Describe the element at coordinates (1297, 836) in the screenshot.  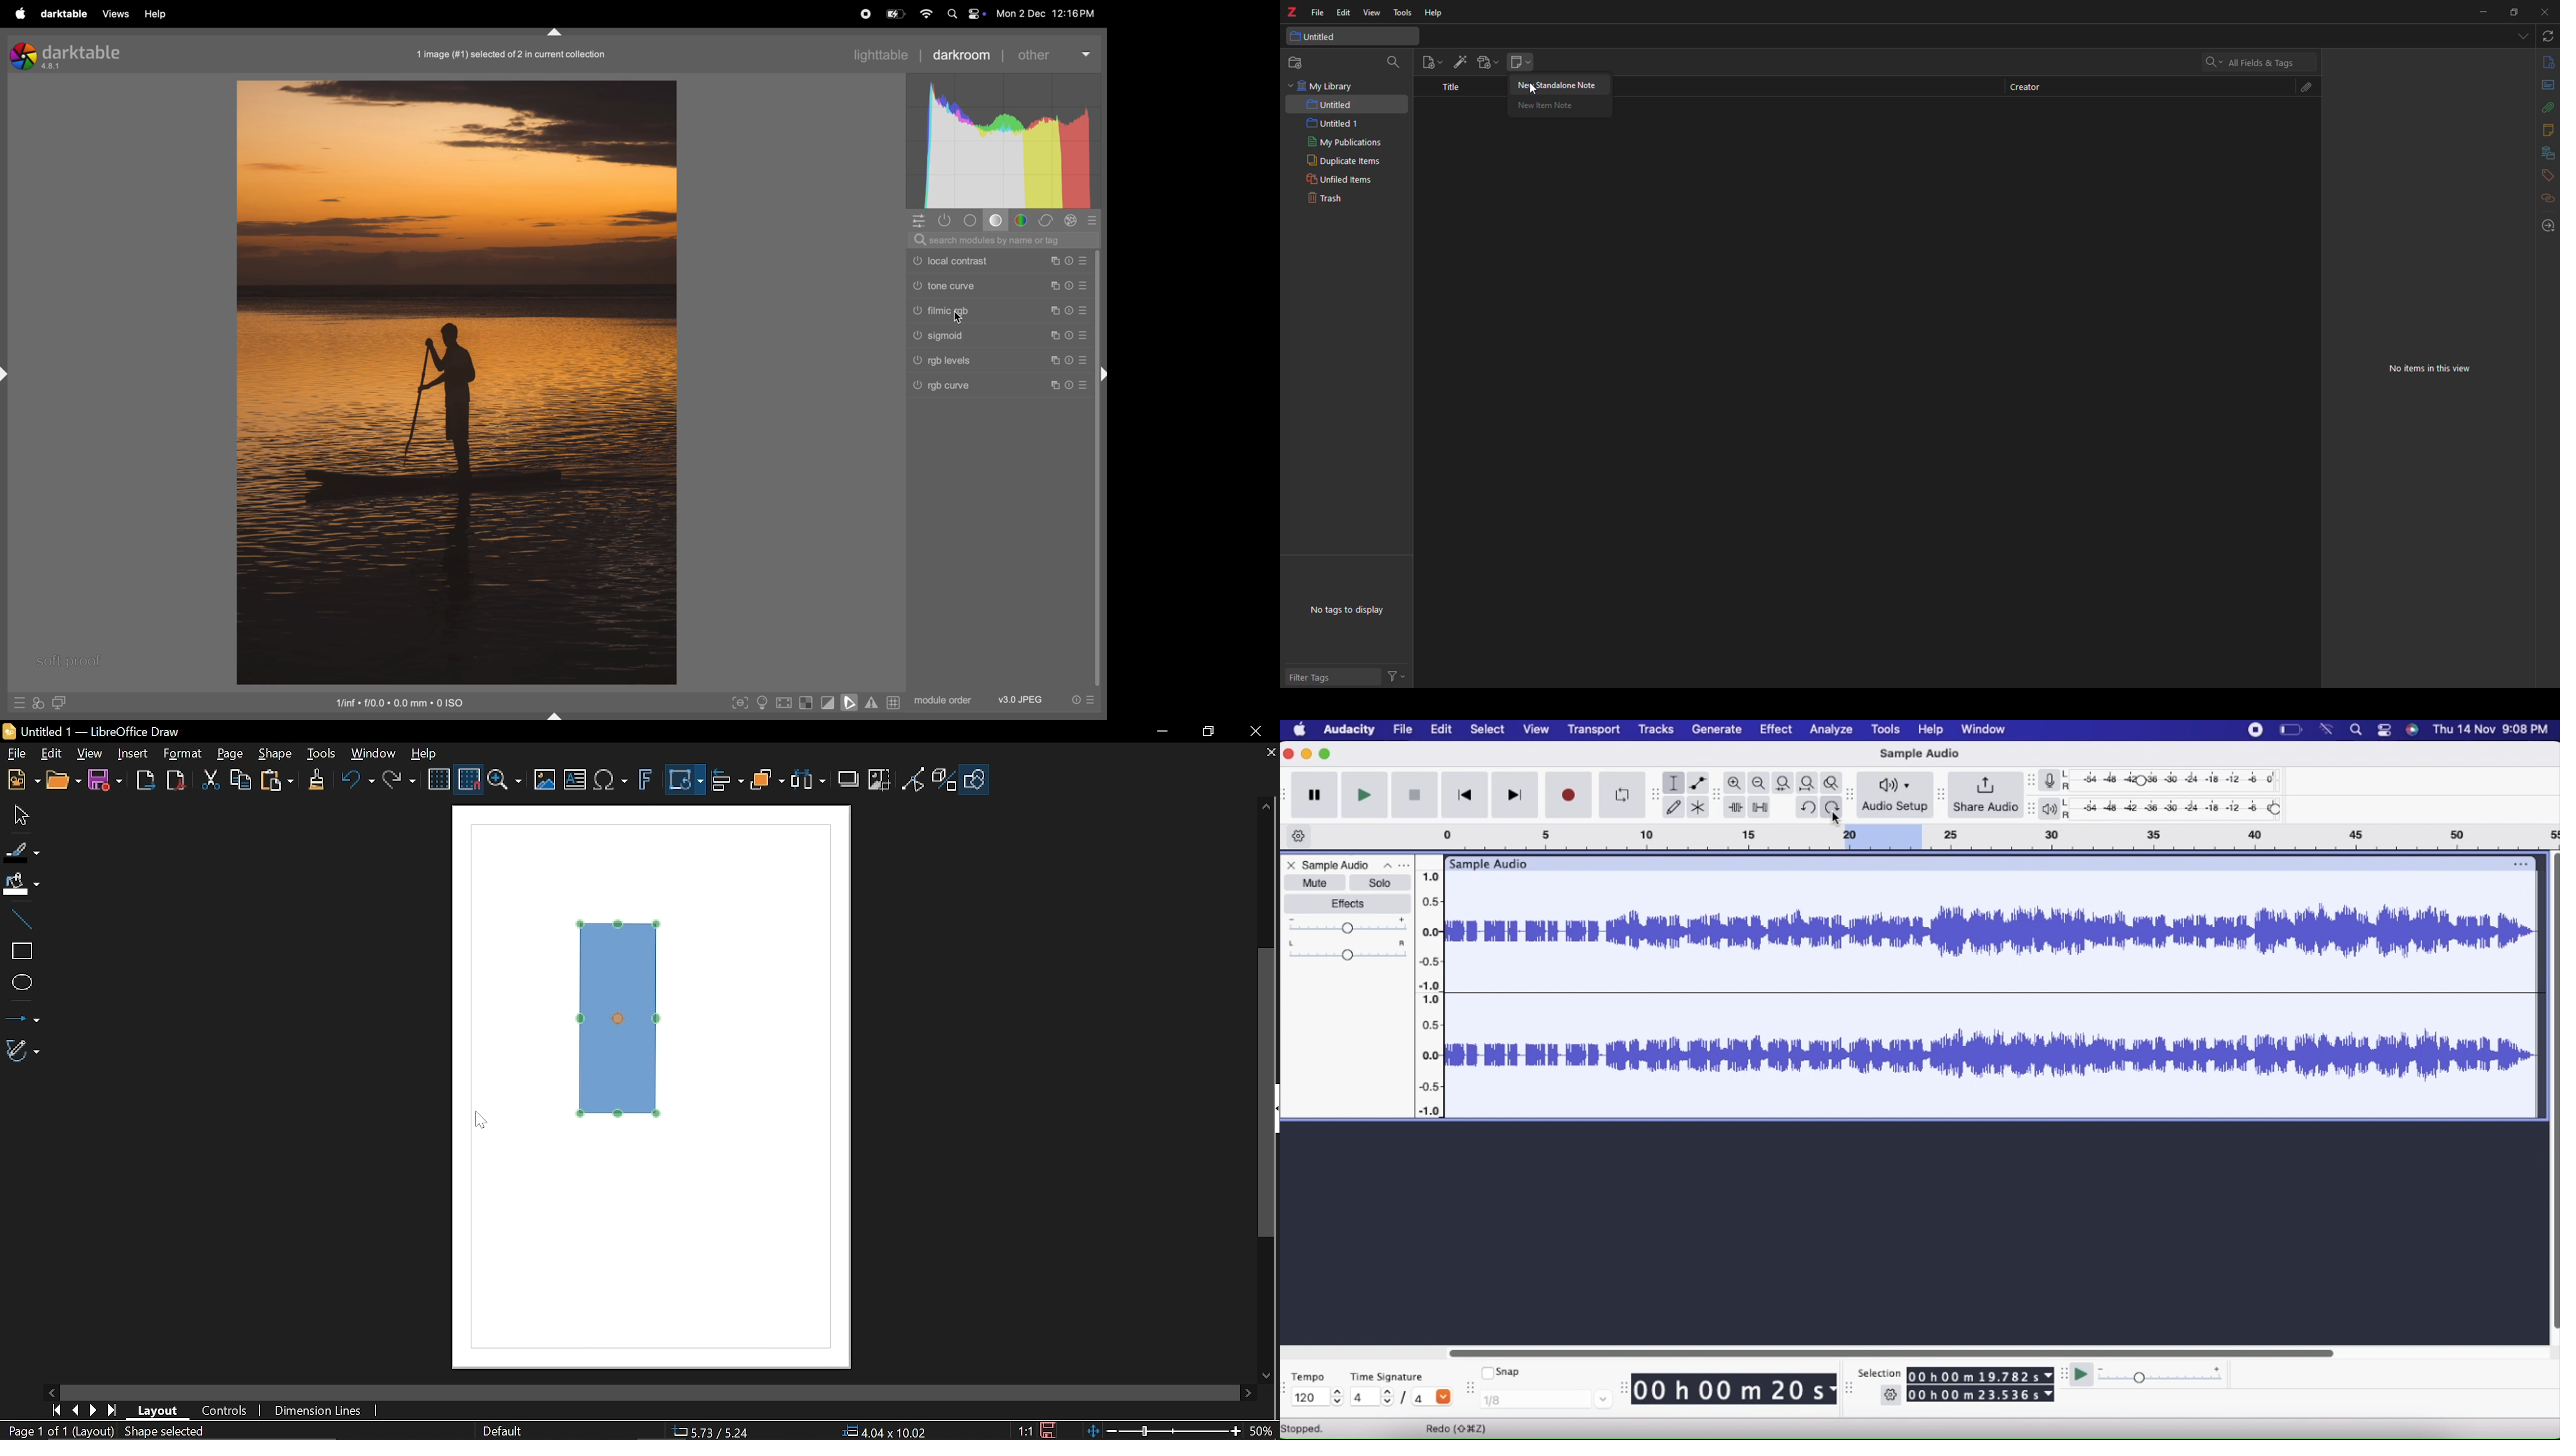
I see `Timeline options` at that location.